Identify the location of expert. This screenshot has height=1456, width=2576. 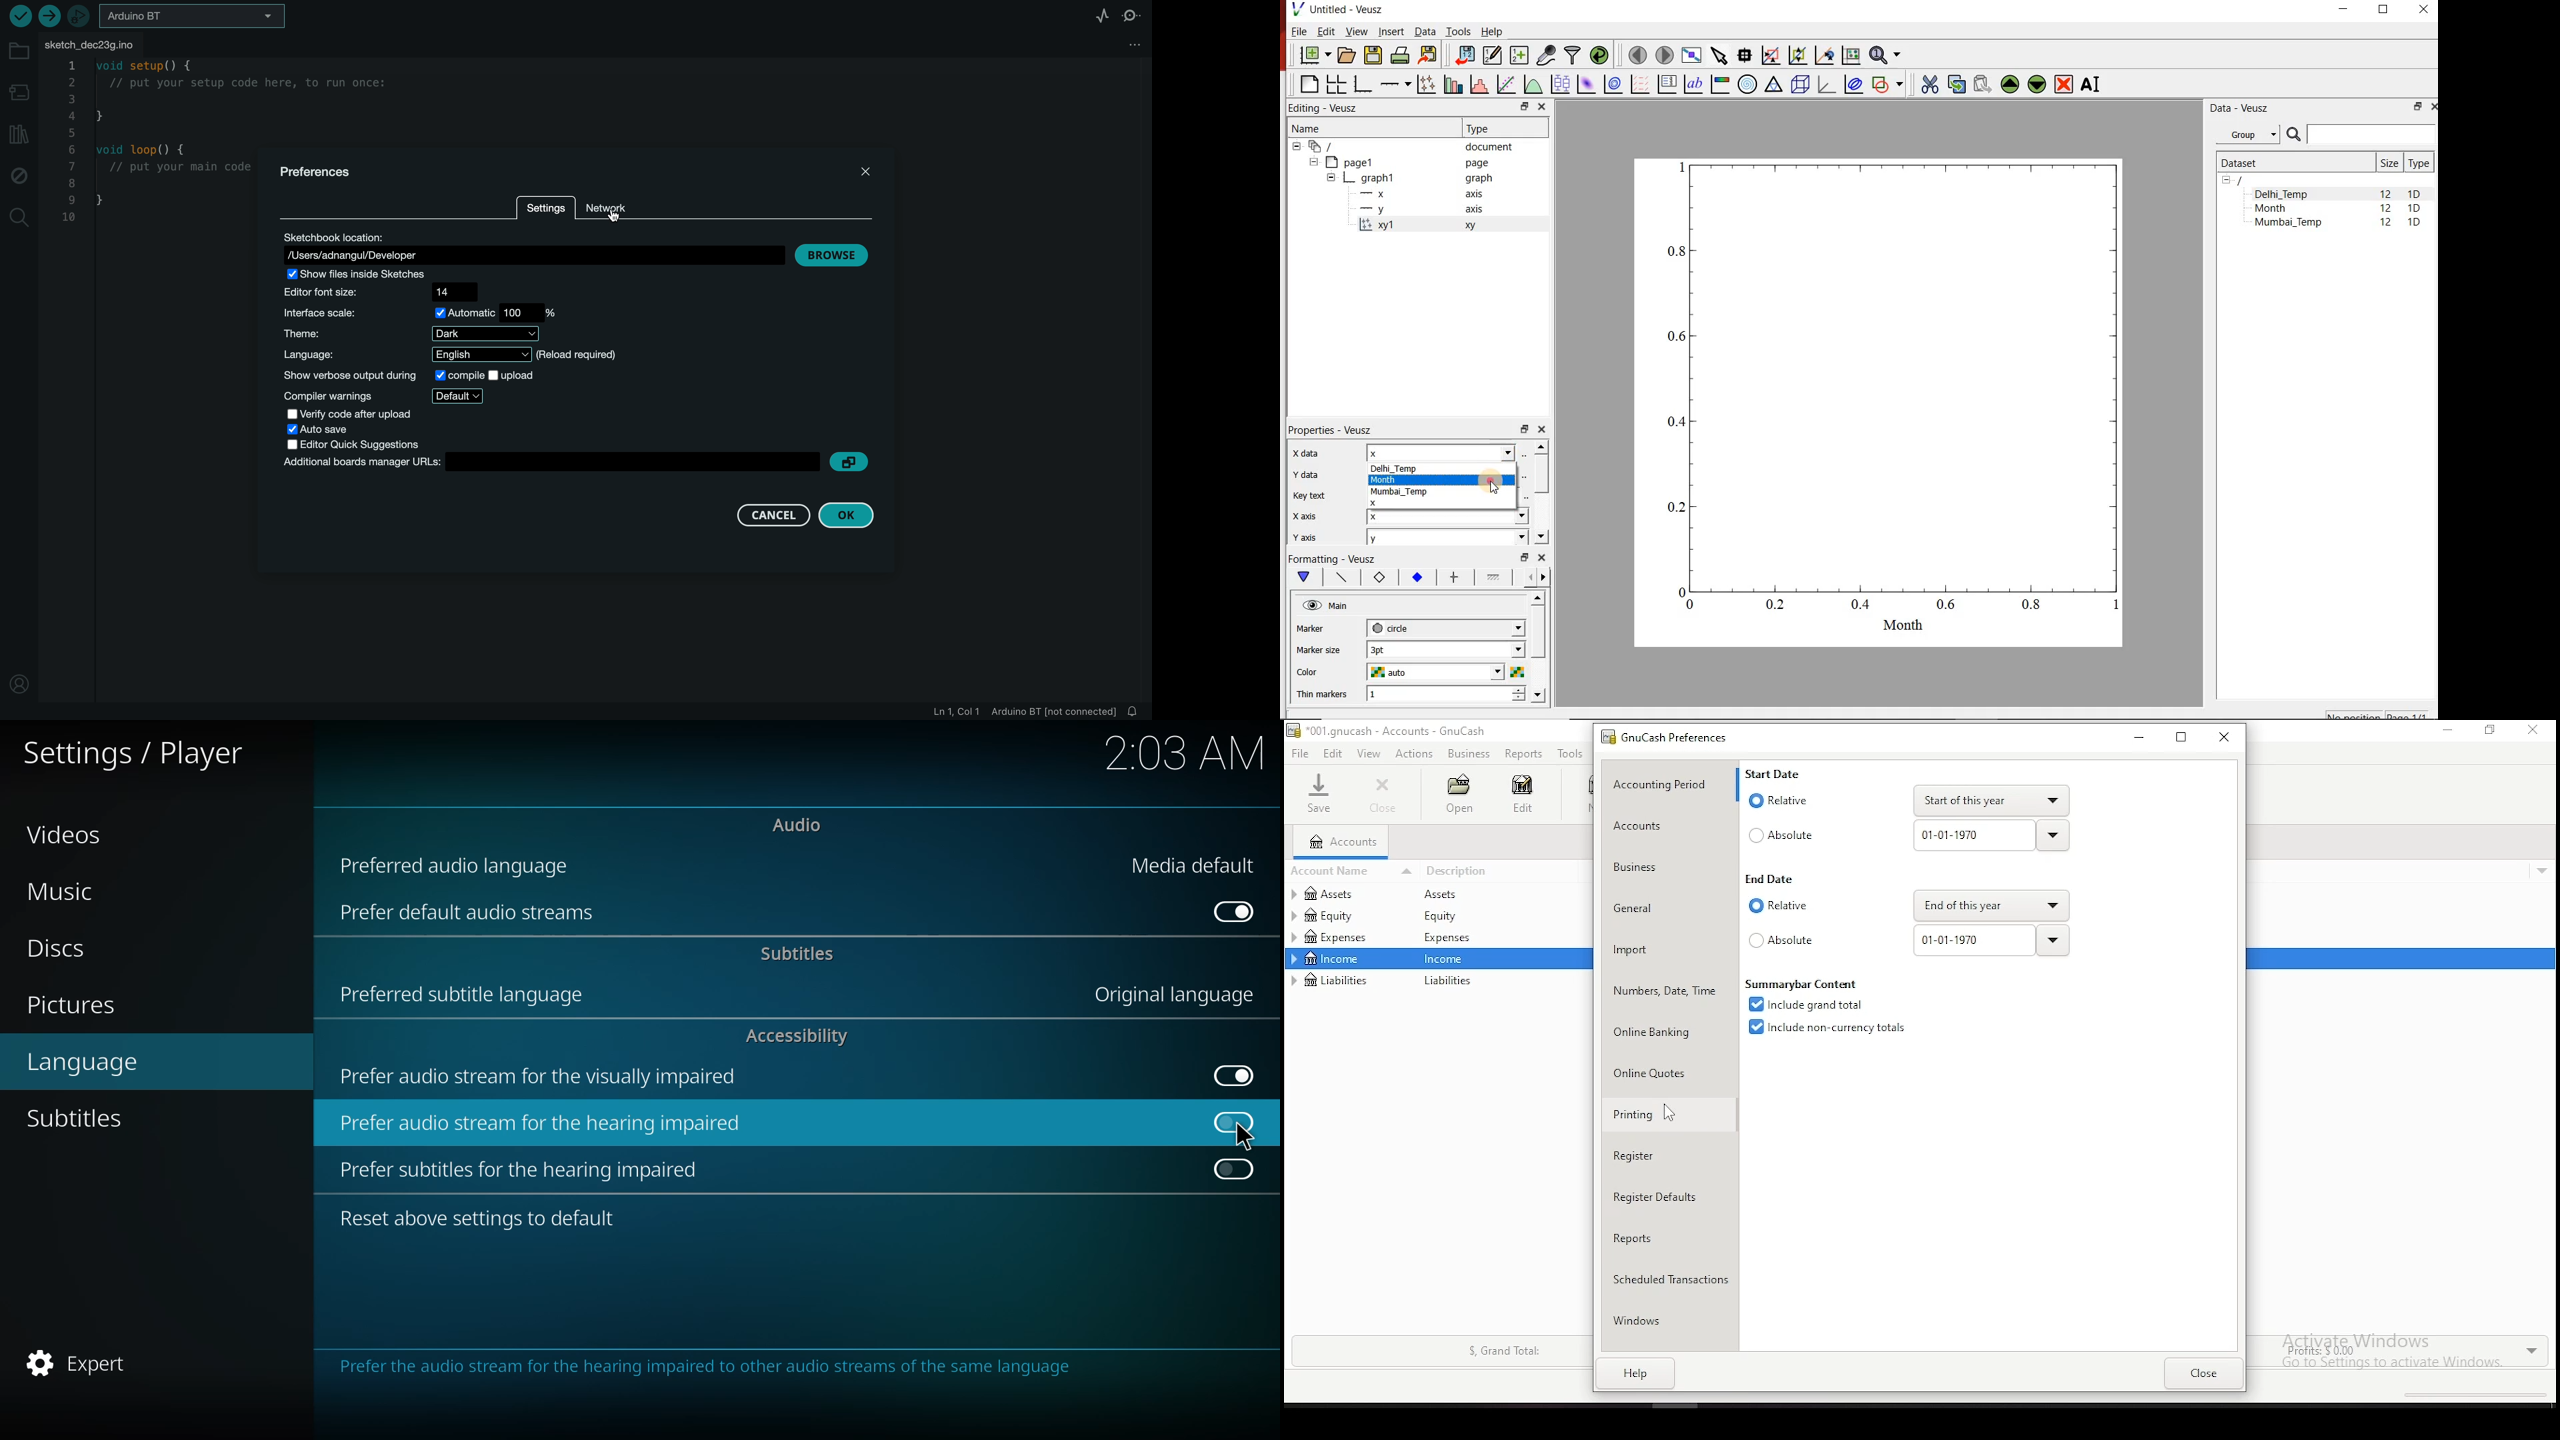
(84, 1361).